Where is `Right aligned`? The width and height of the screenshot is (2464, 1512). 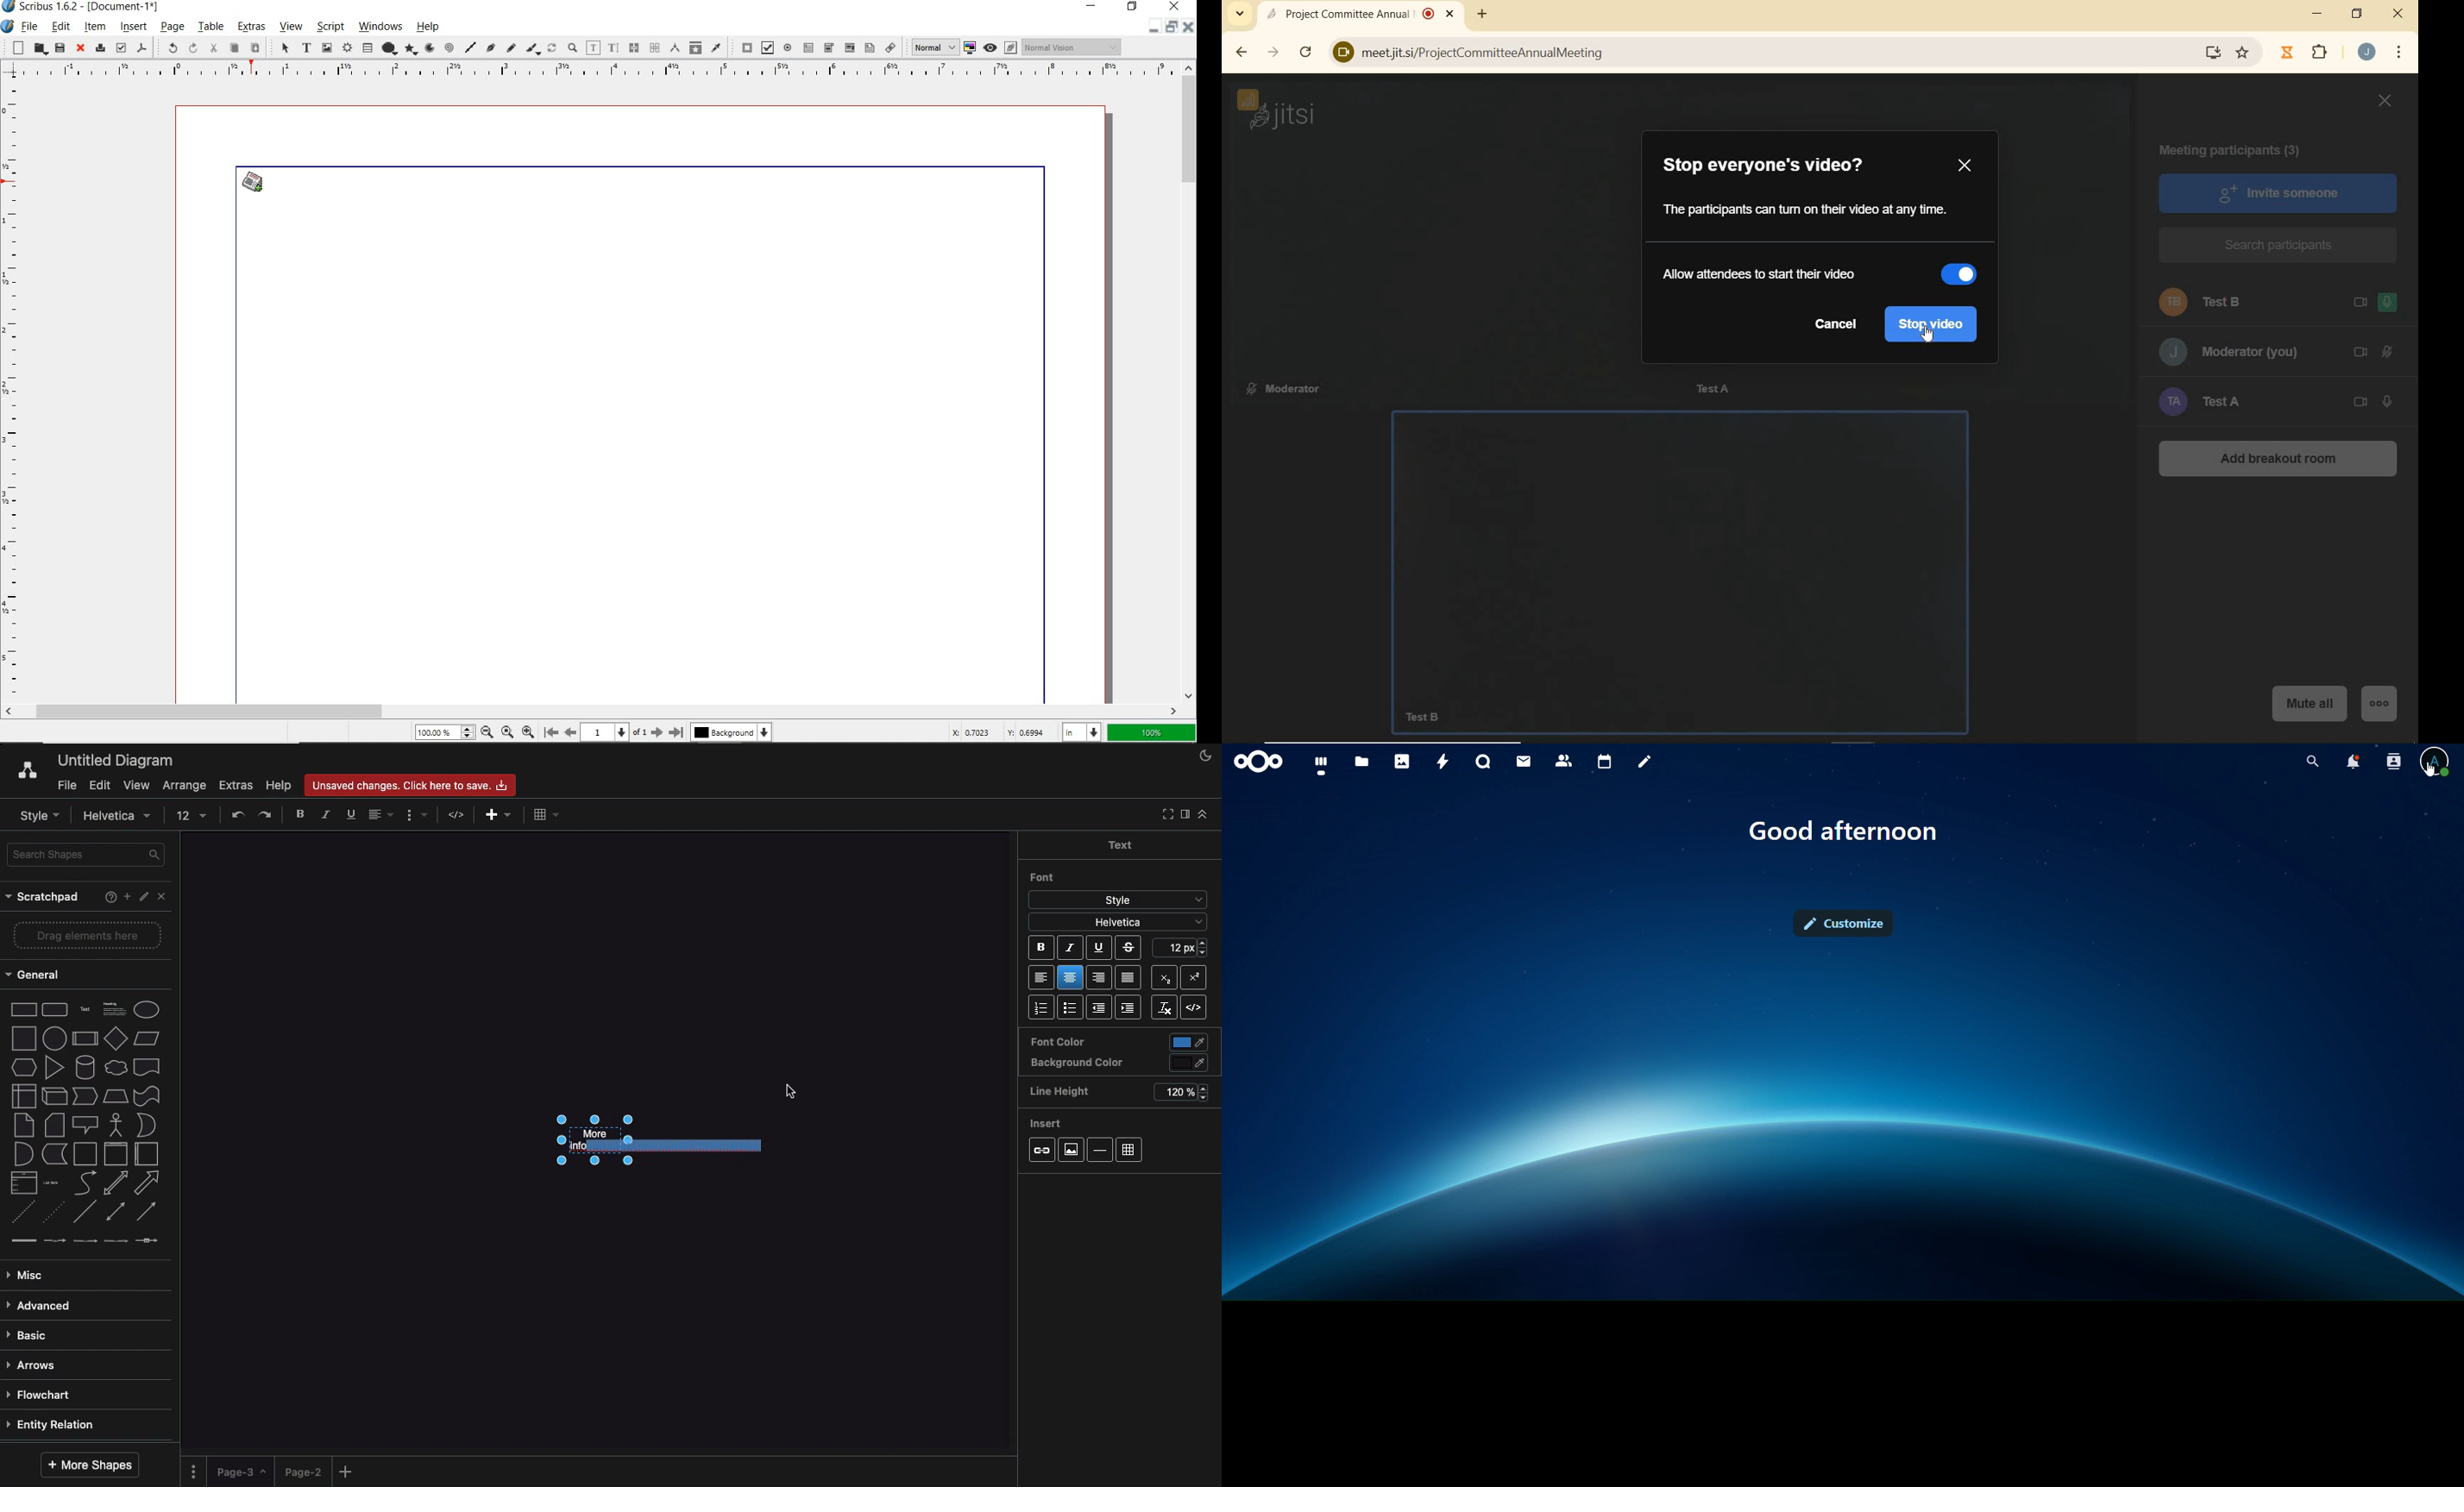 Right aligned is located at coordinates (1100, 979).